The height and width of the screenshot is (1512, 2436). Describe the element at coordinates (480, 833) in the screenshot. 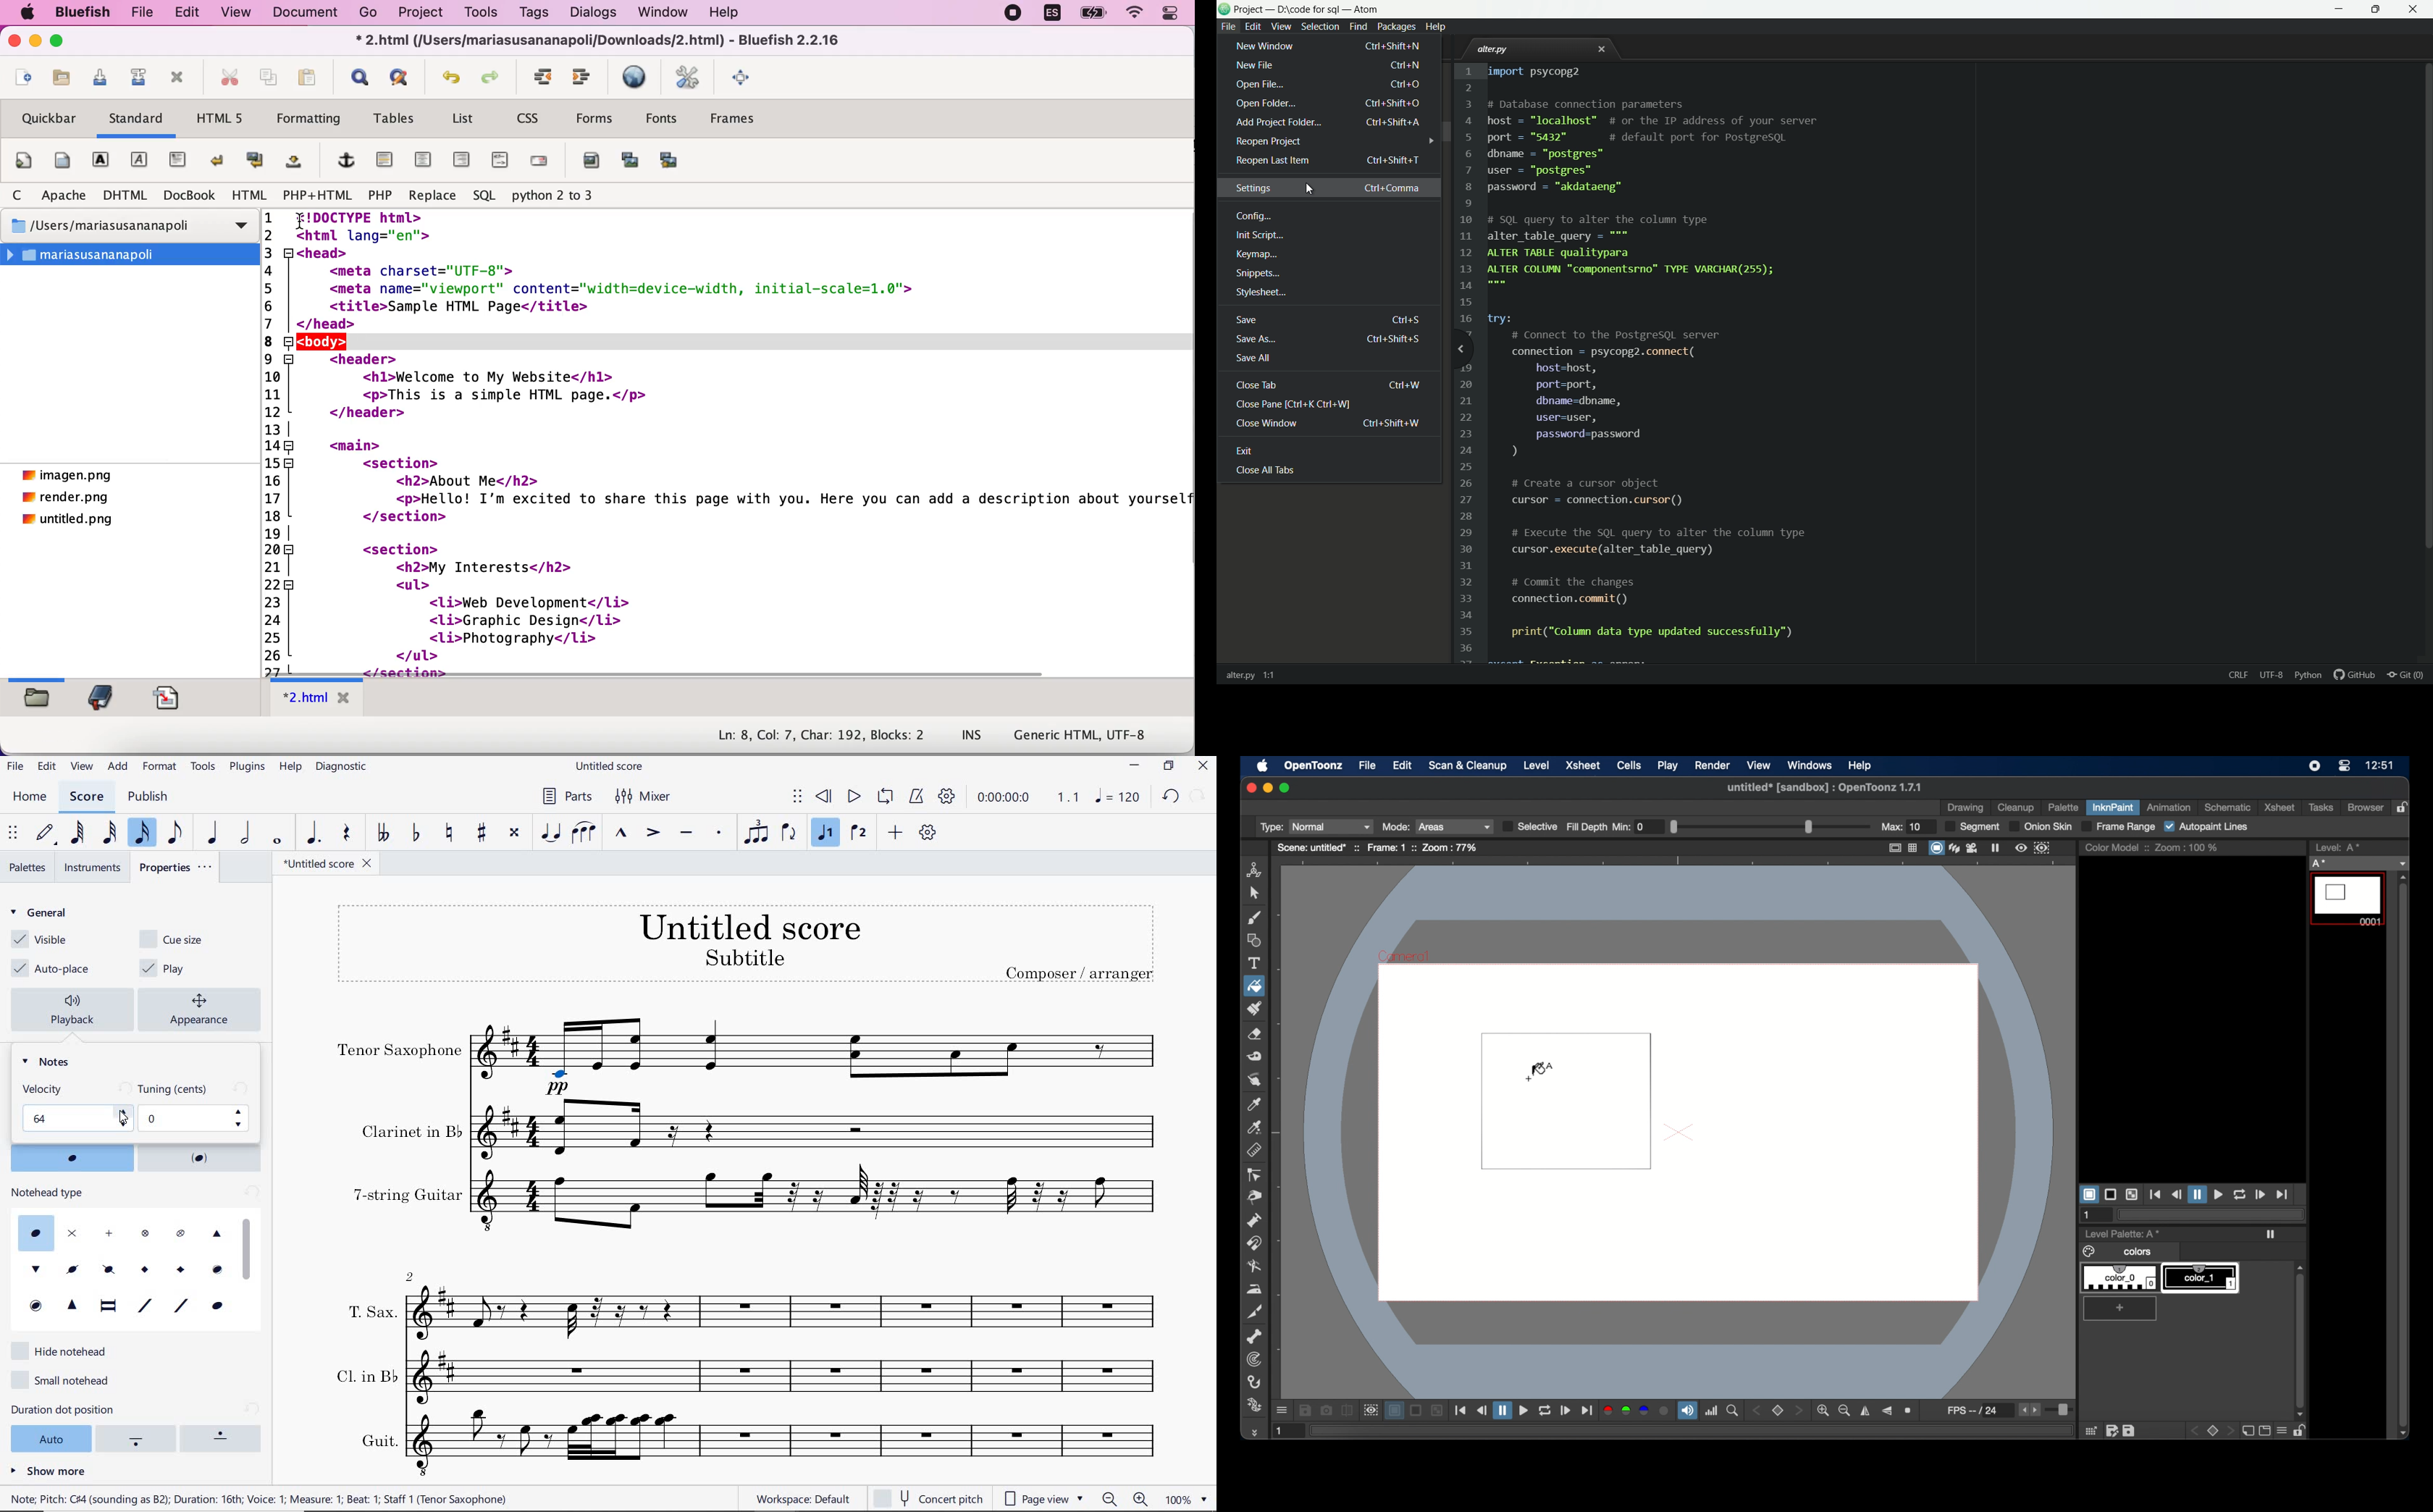

I see `TOGGLE SHARP` at that location.